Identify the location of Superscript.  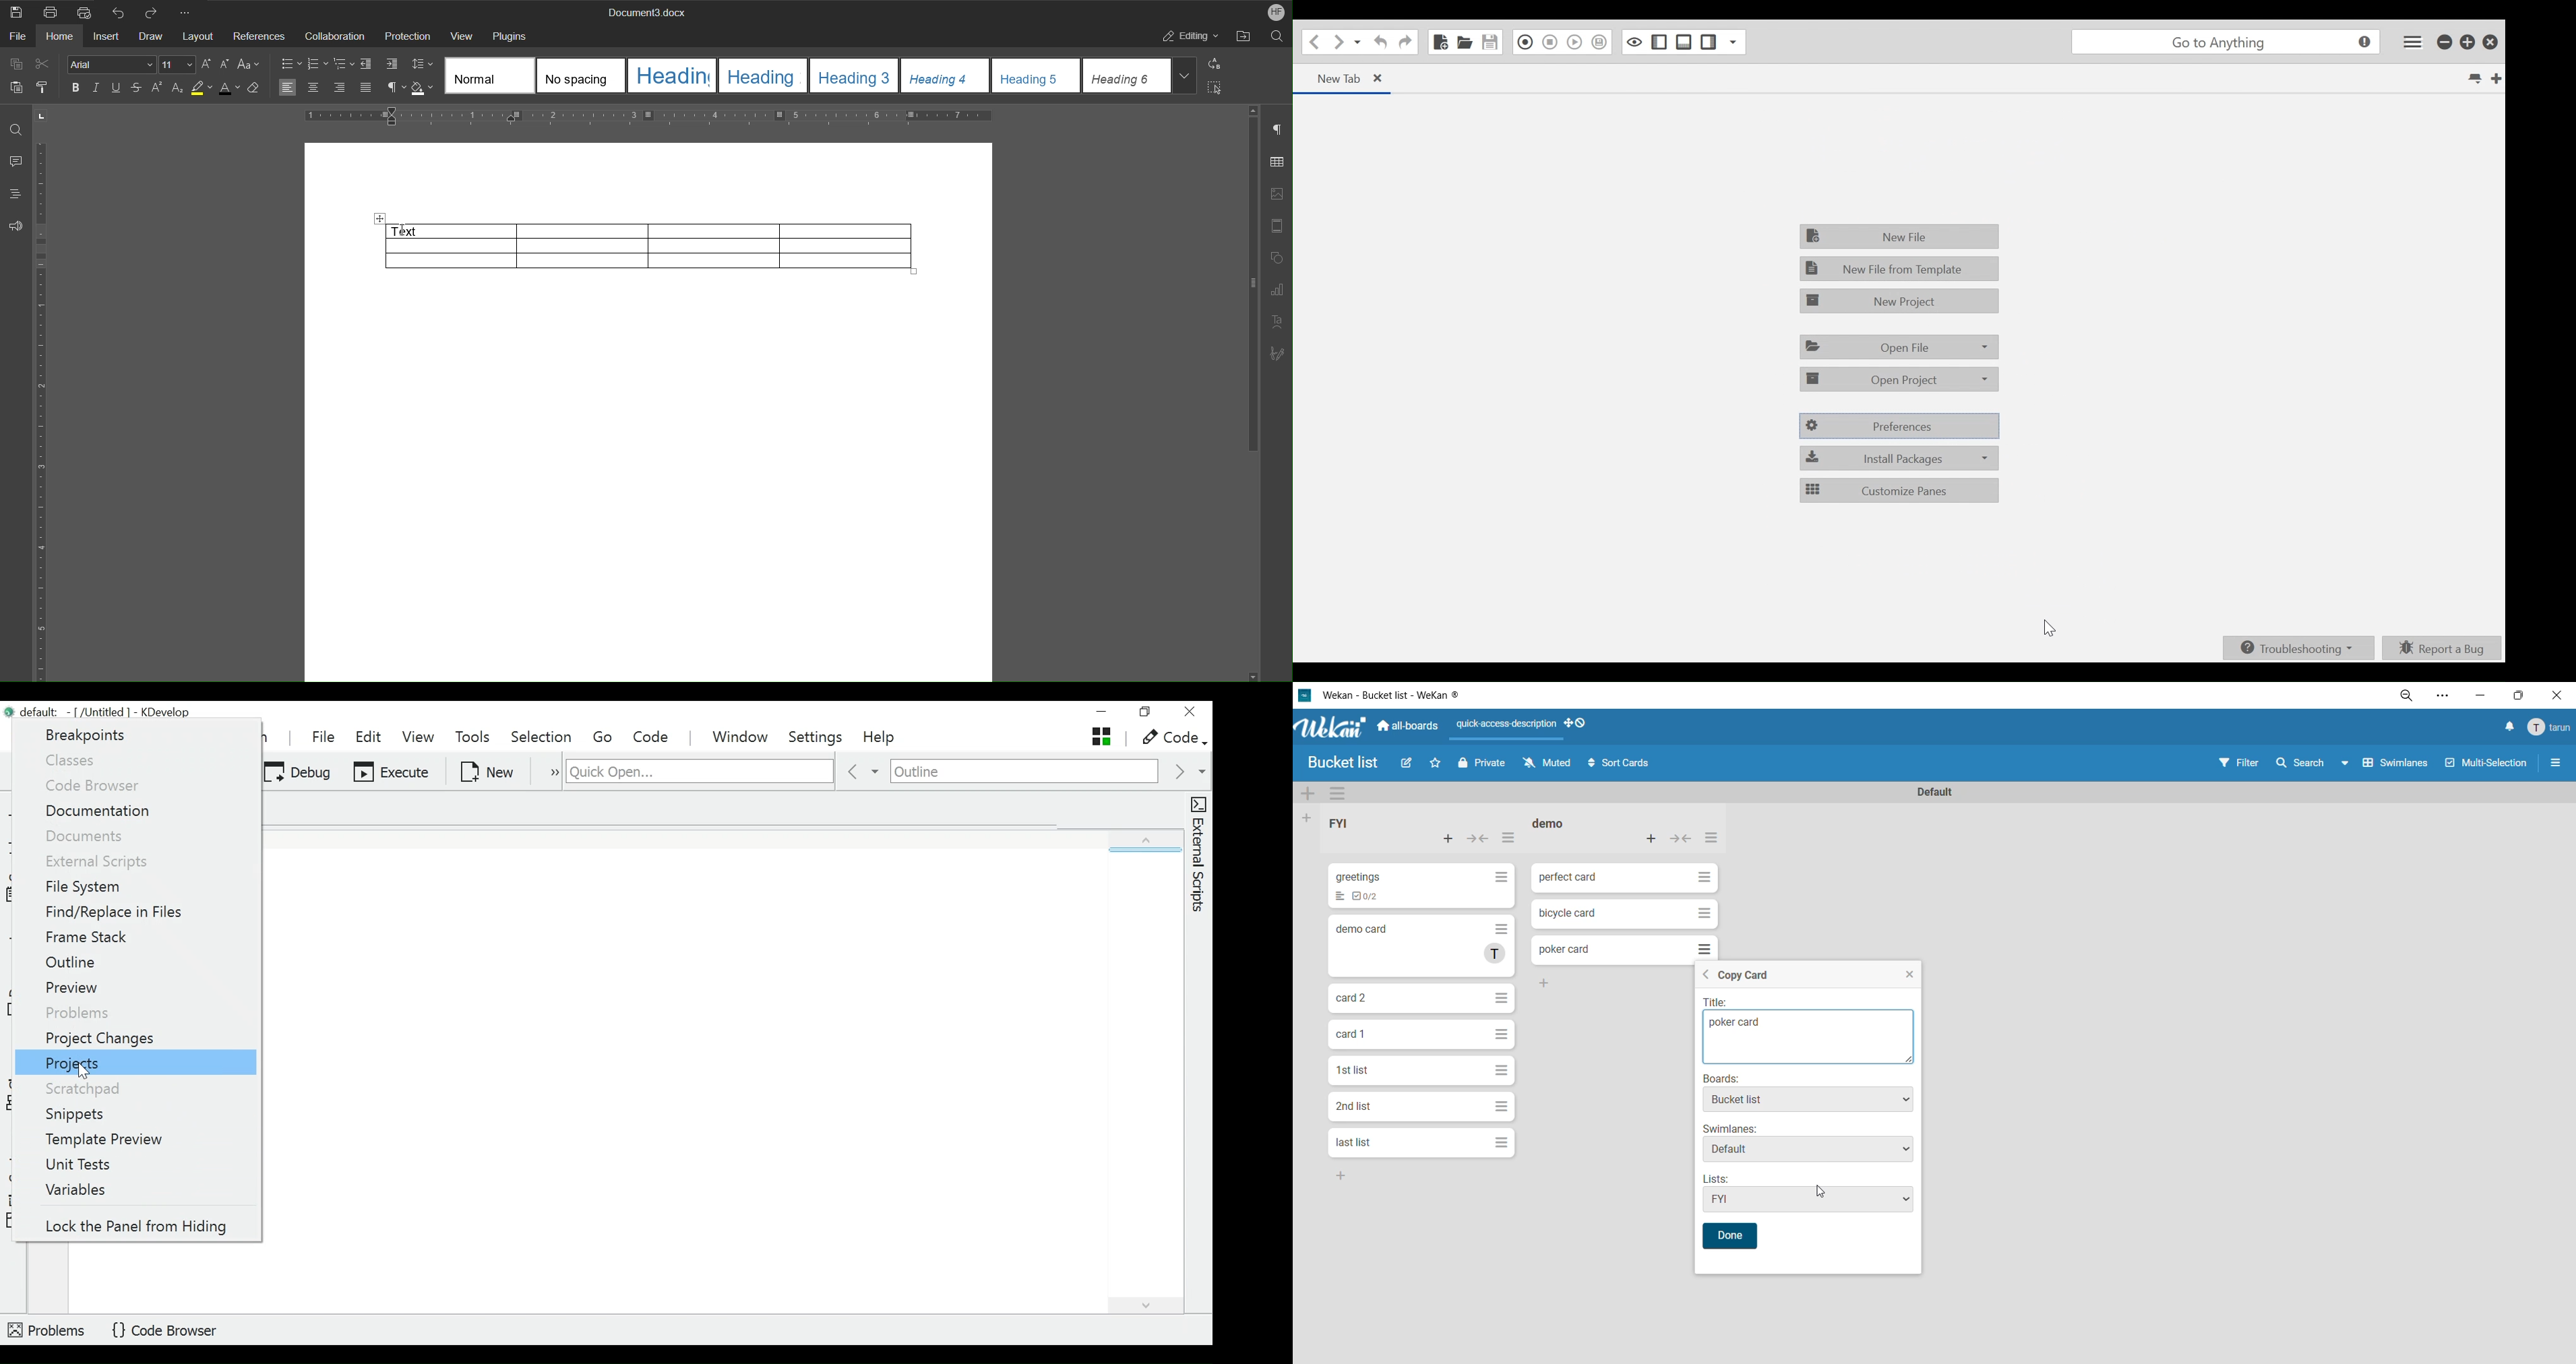
(155, 87).